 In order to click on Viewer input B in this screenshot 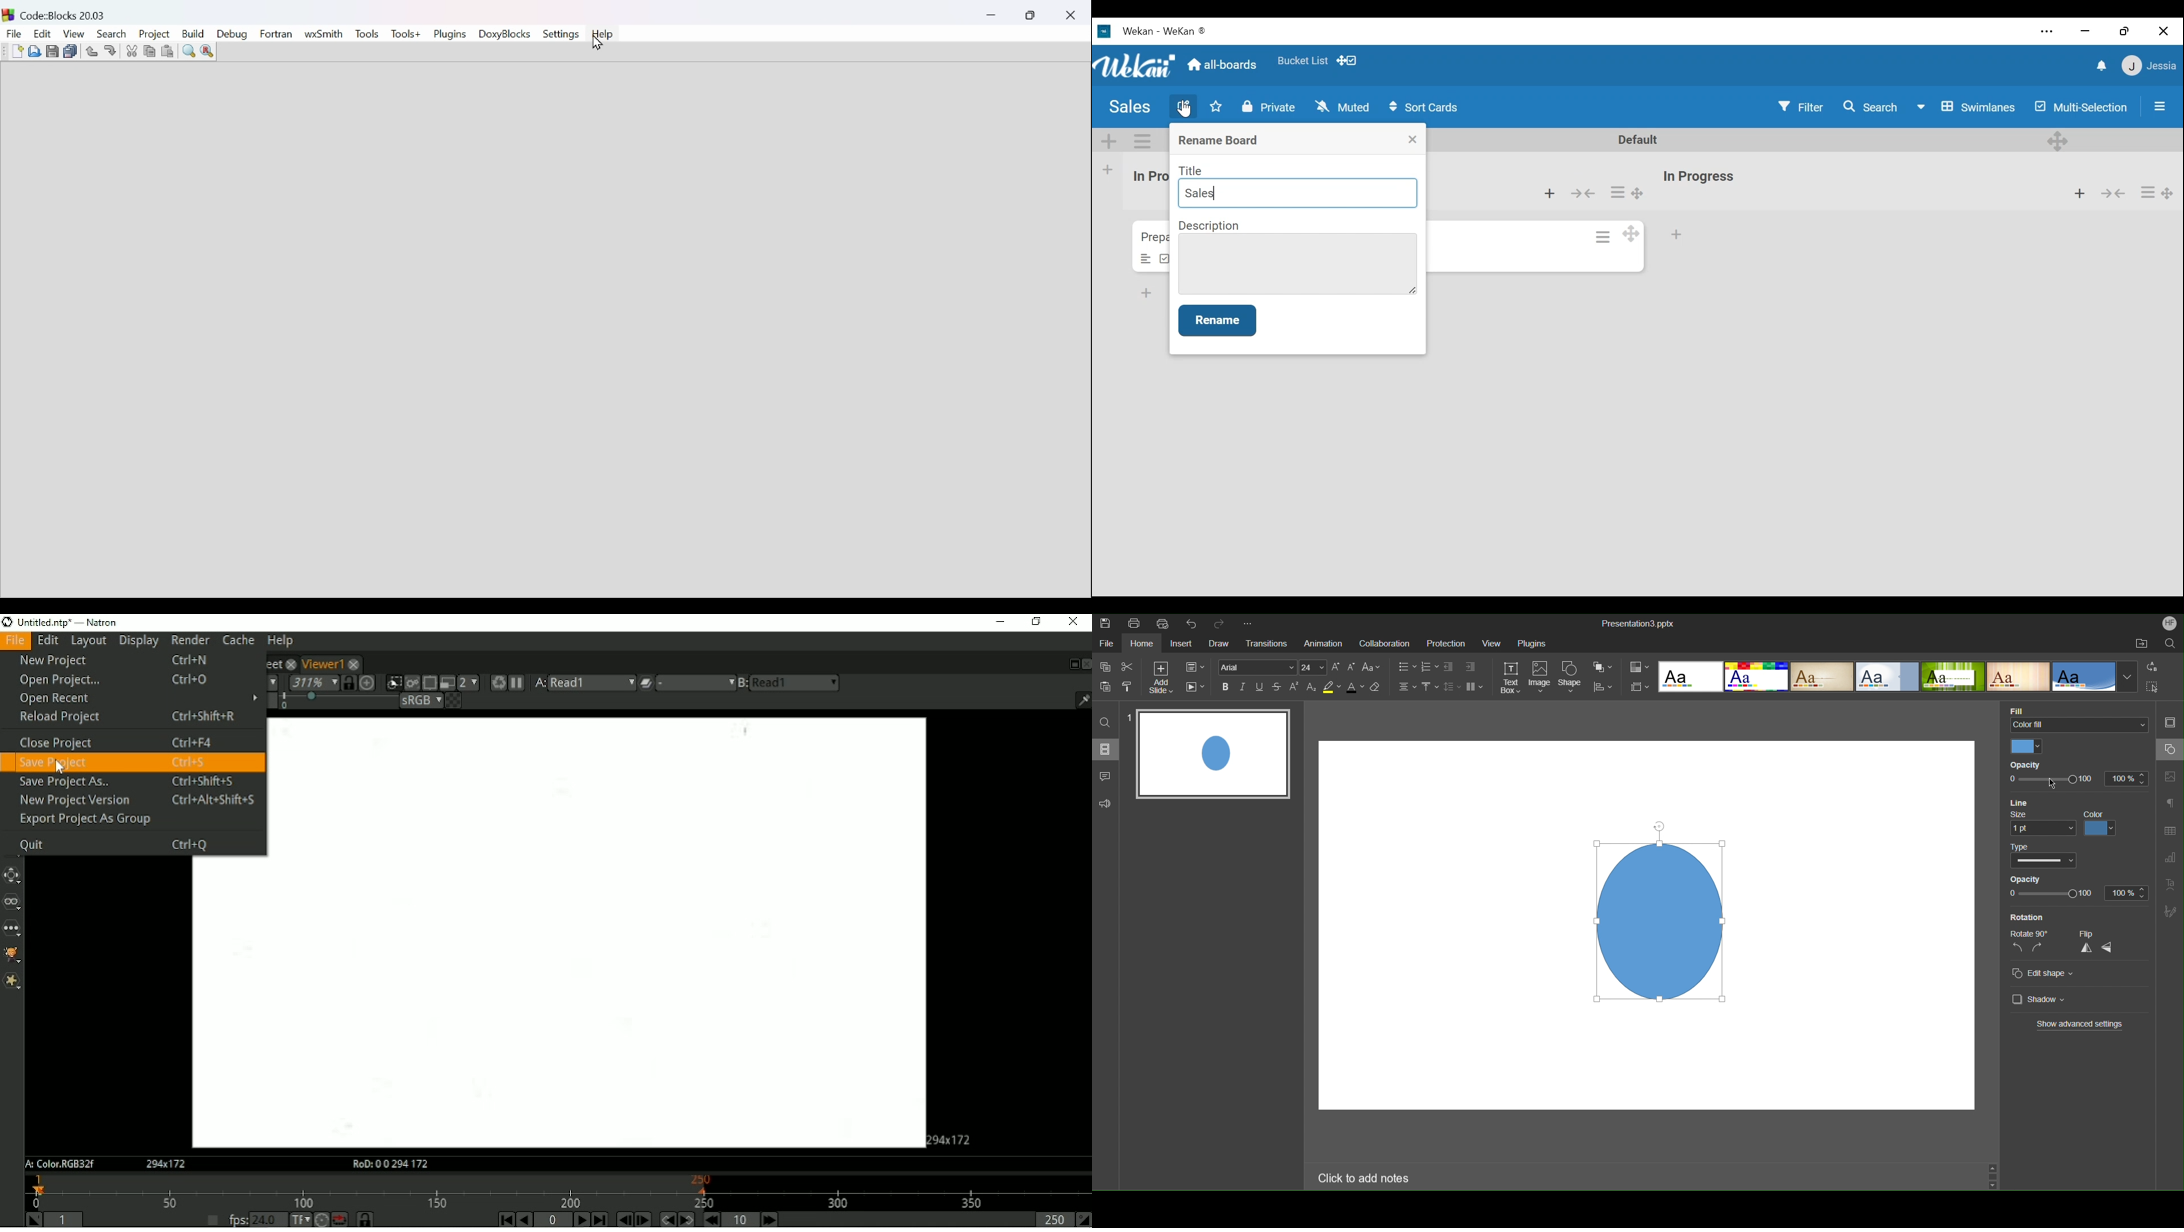, I will do `click(743, 684)`.